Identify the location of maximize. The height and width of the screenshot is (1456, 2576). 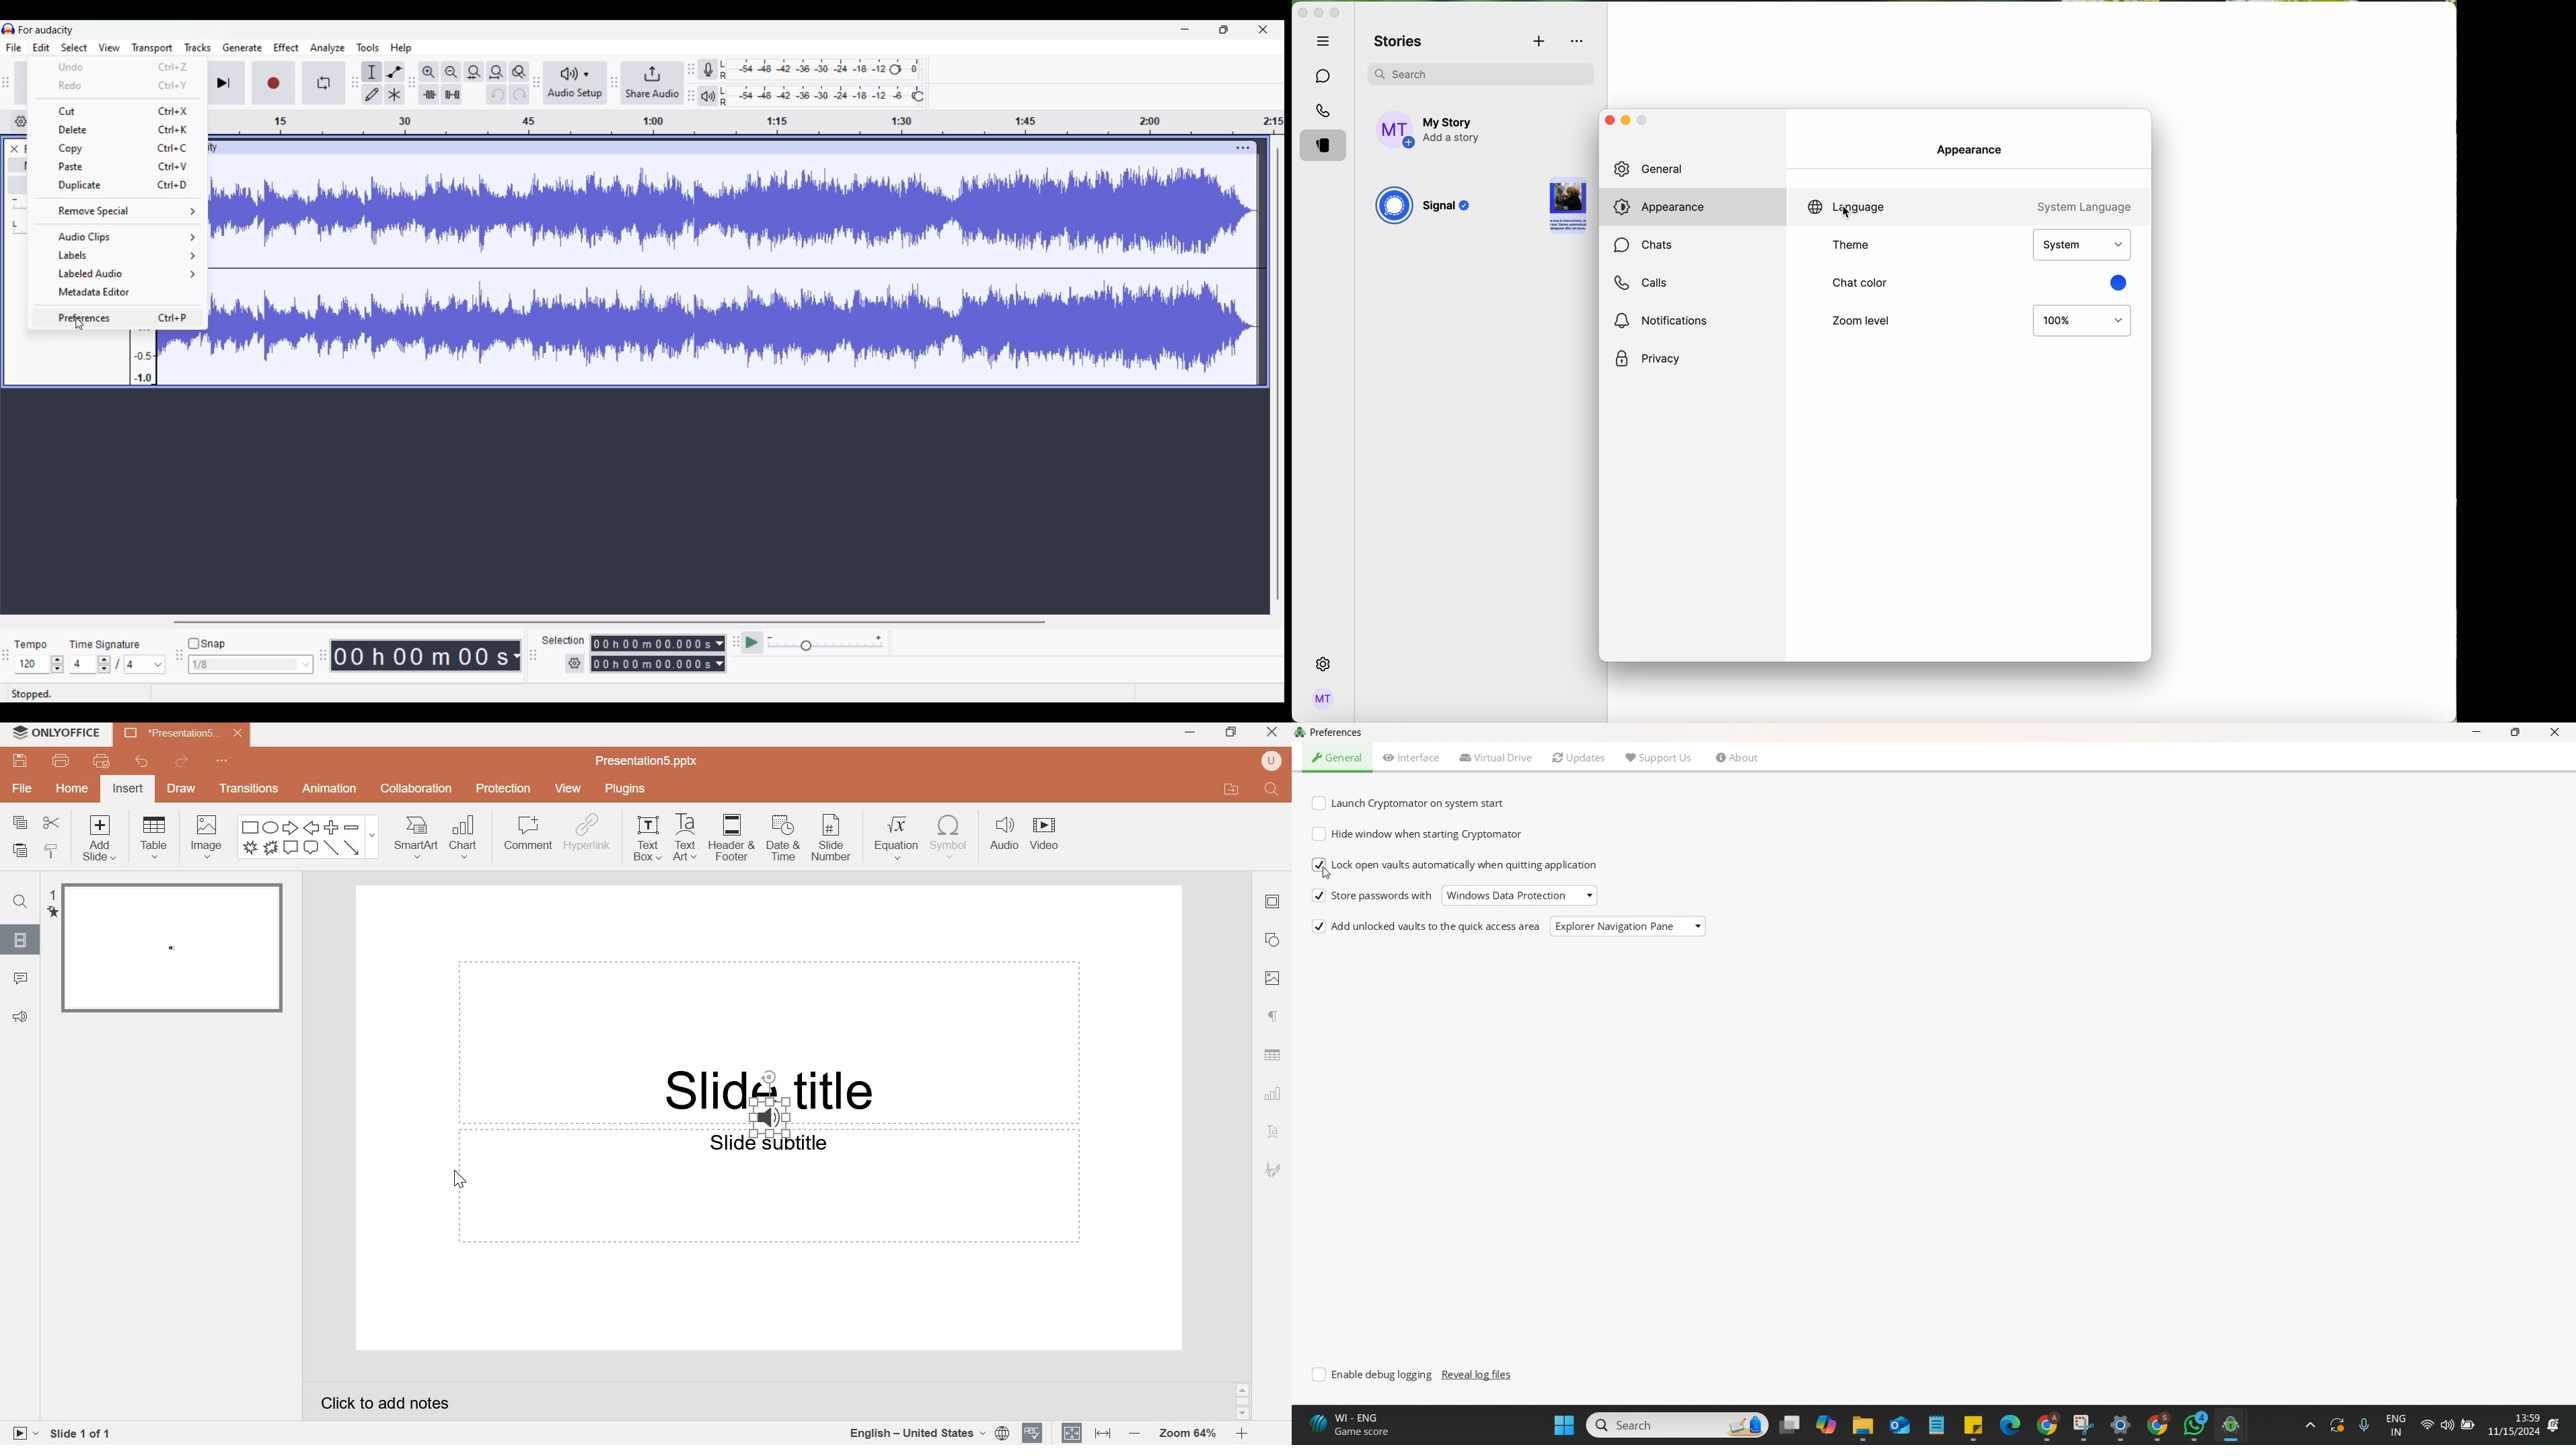
(1335, 13).